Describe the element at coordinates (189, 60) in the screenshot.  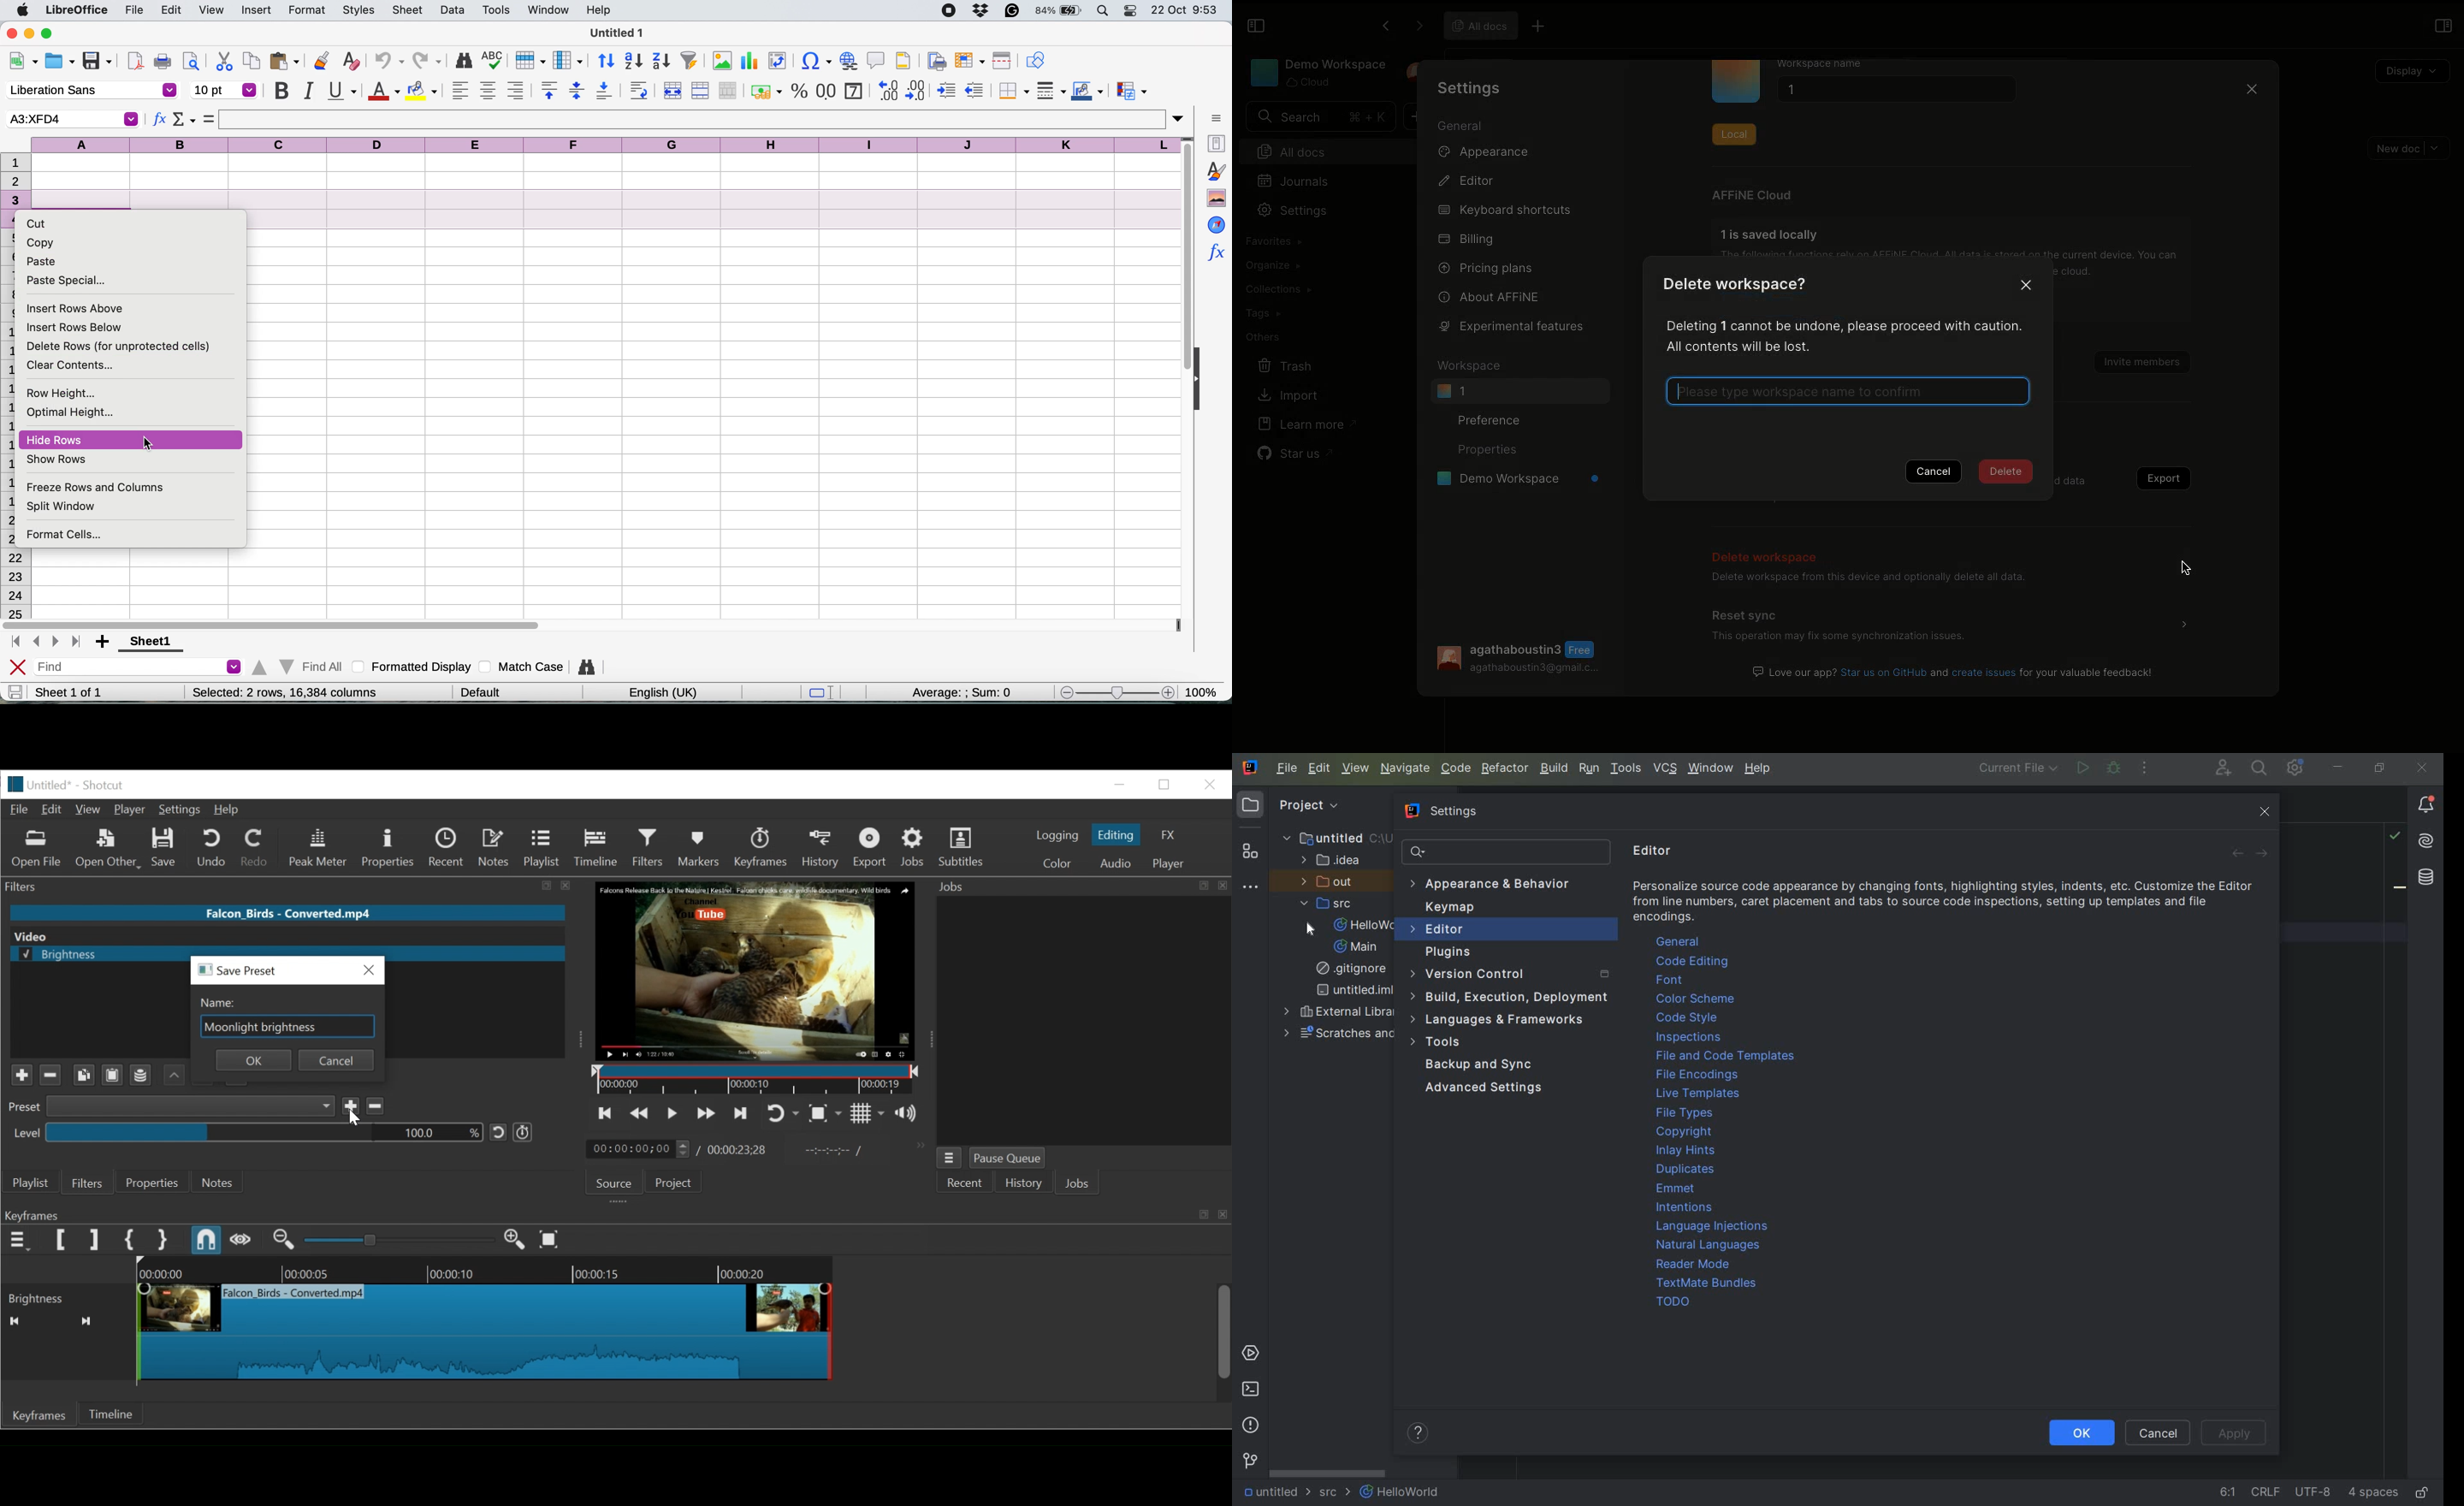
I see `print preview` at that location.